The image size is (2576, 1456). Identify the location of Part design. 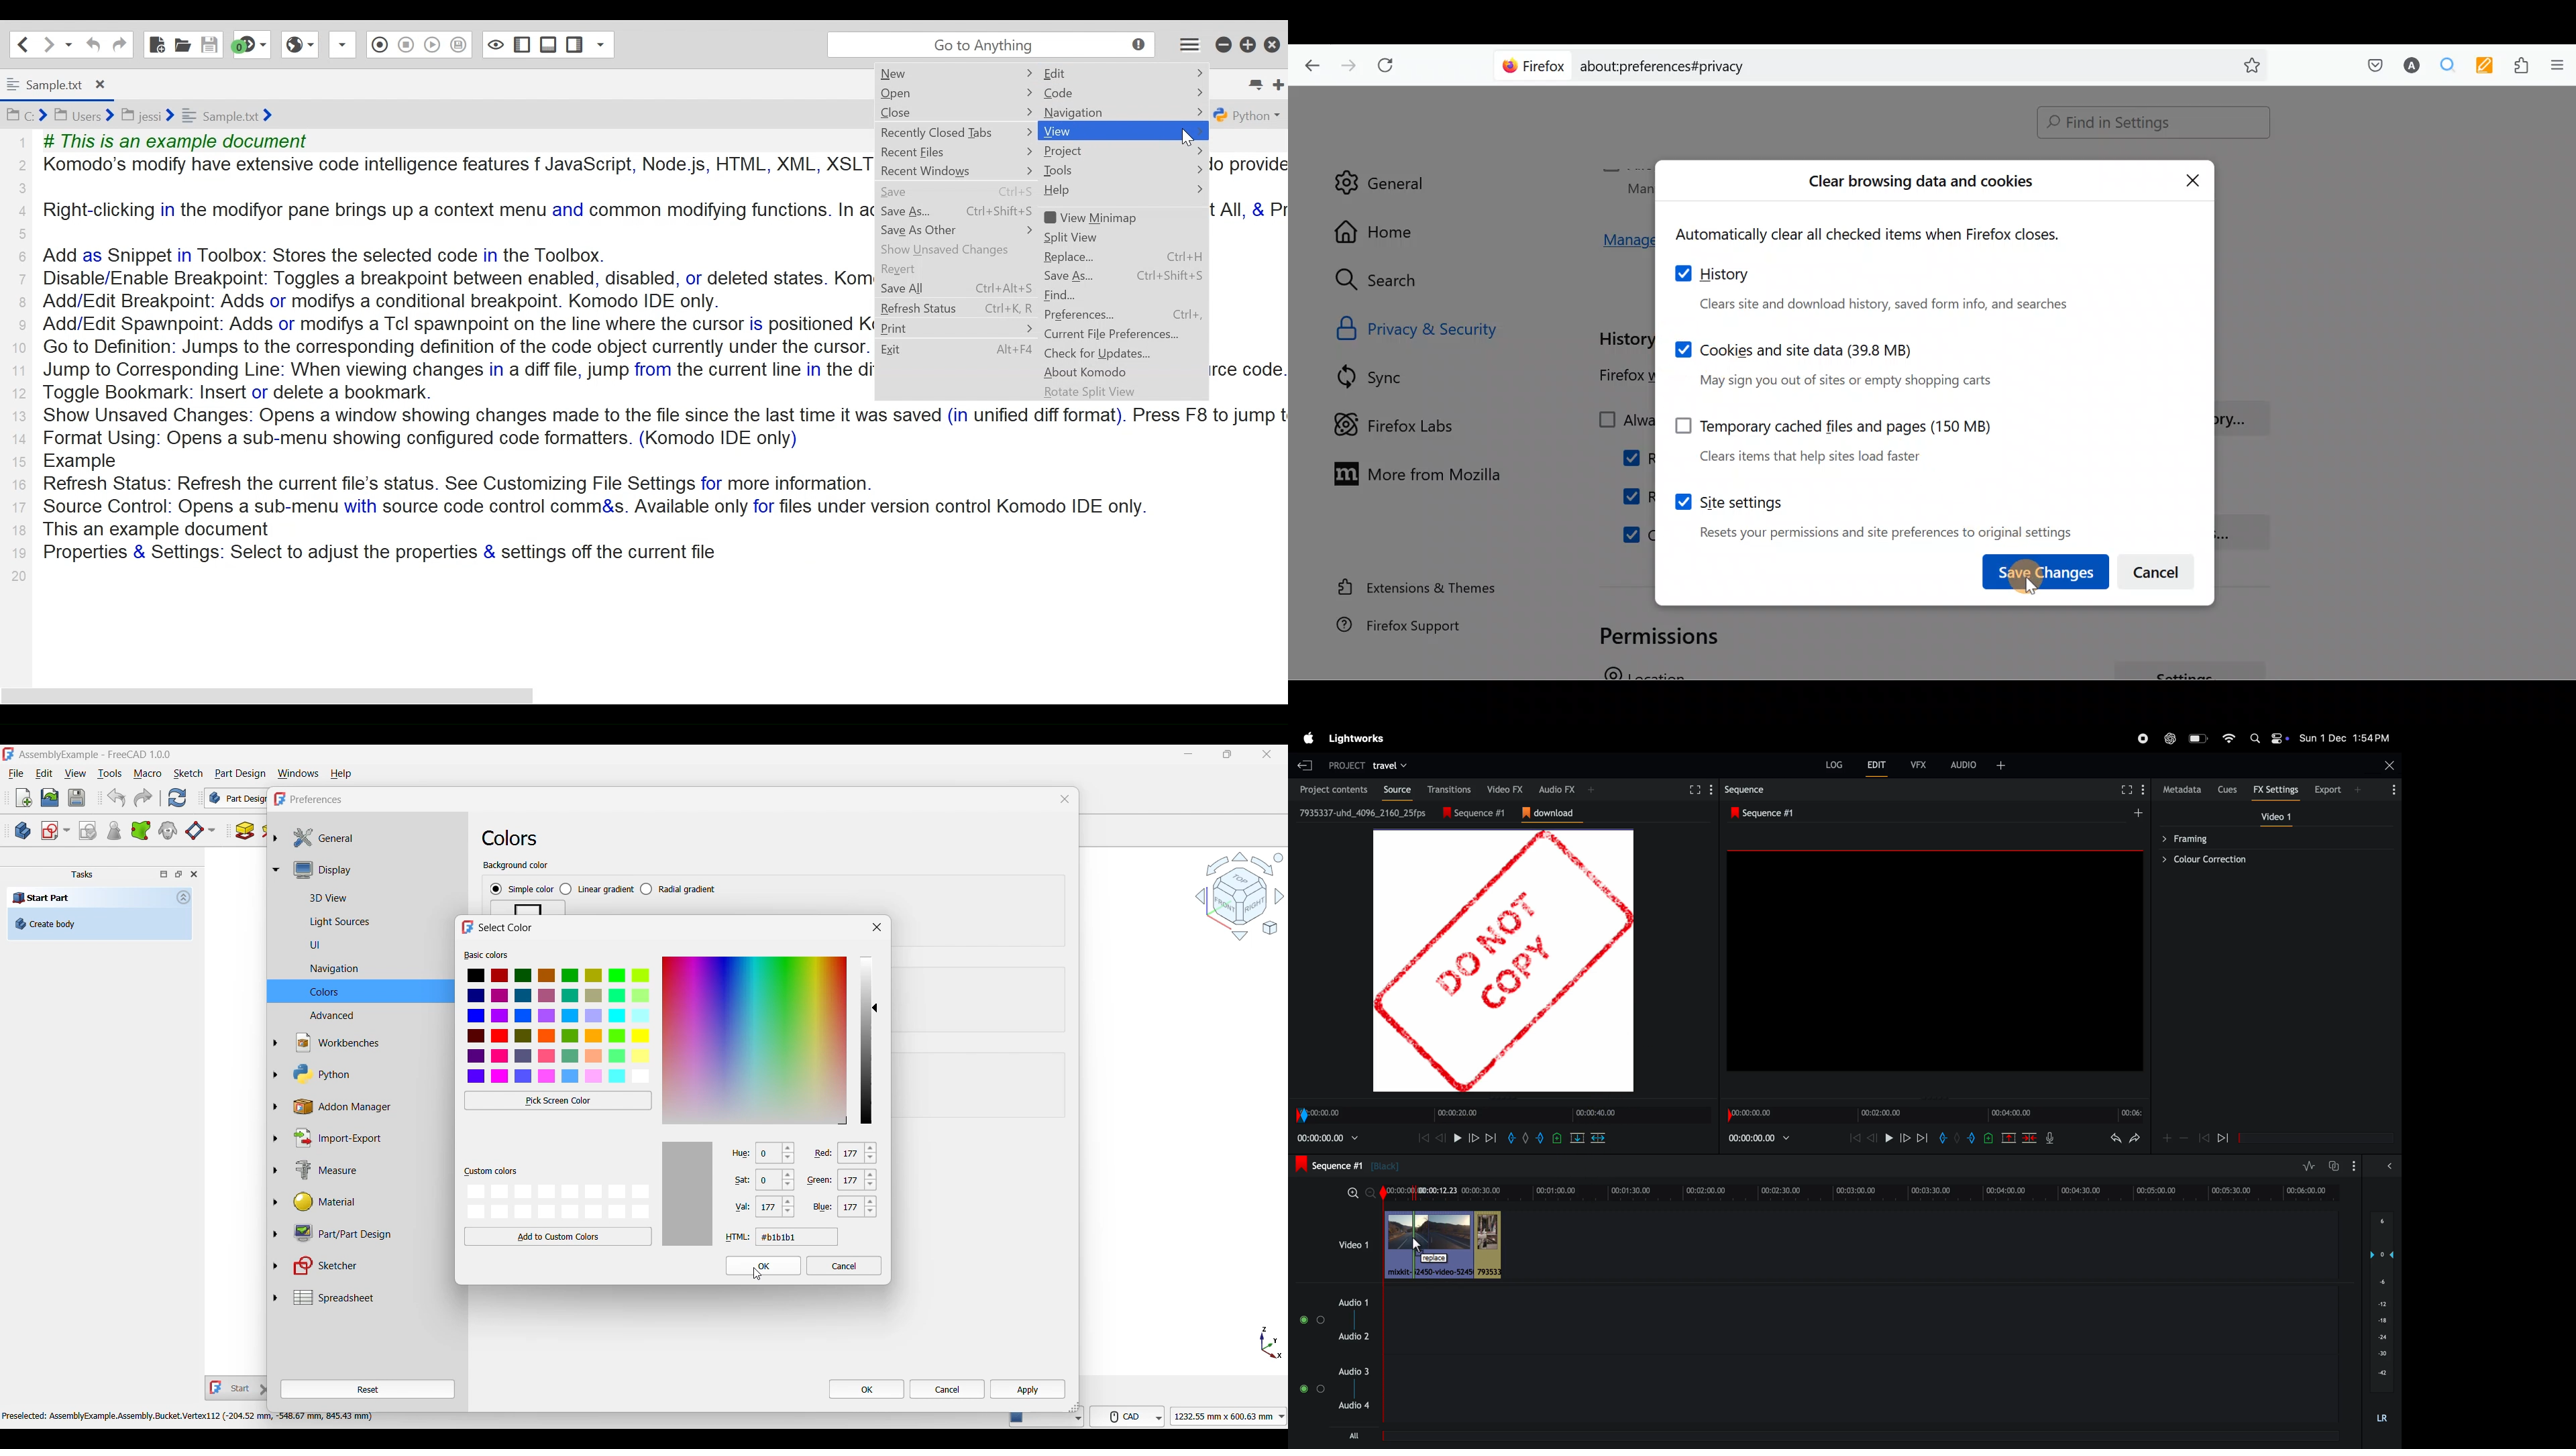
(240, 773).